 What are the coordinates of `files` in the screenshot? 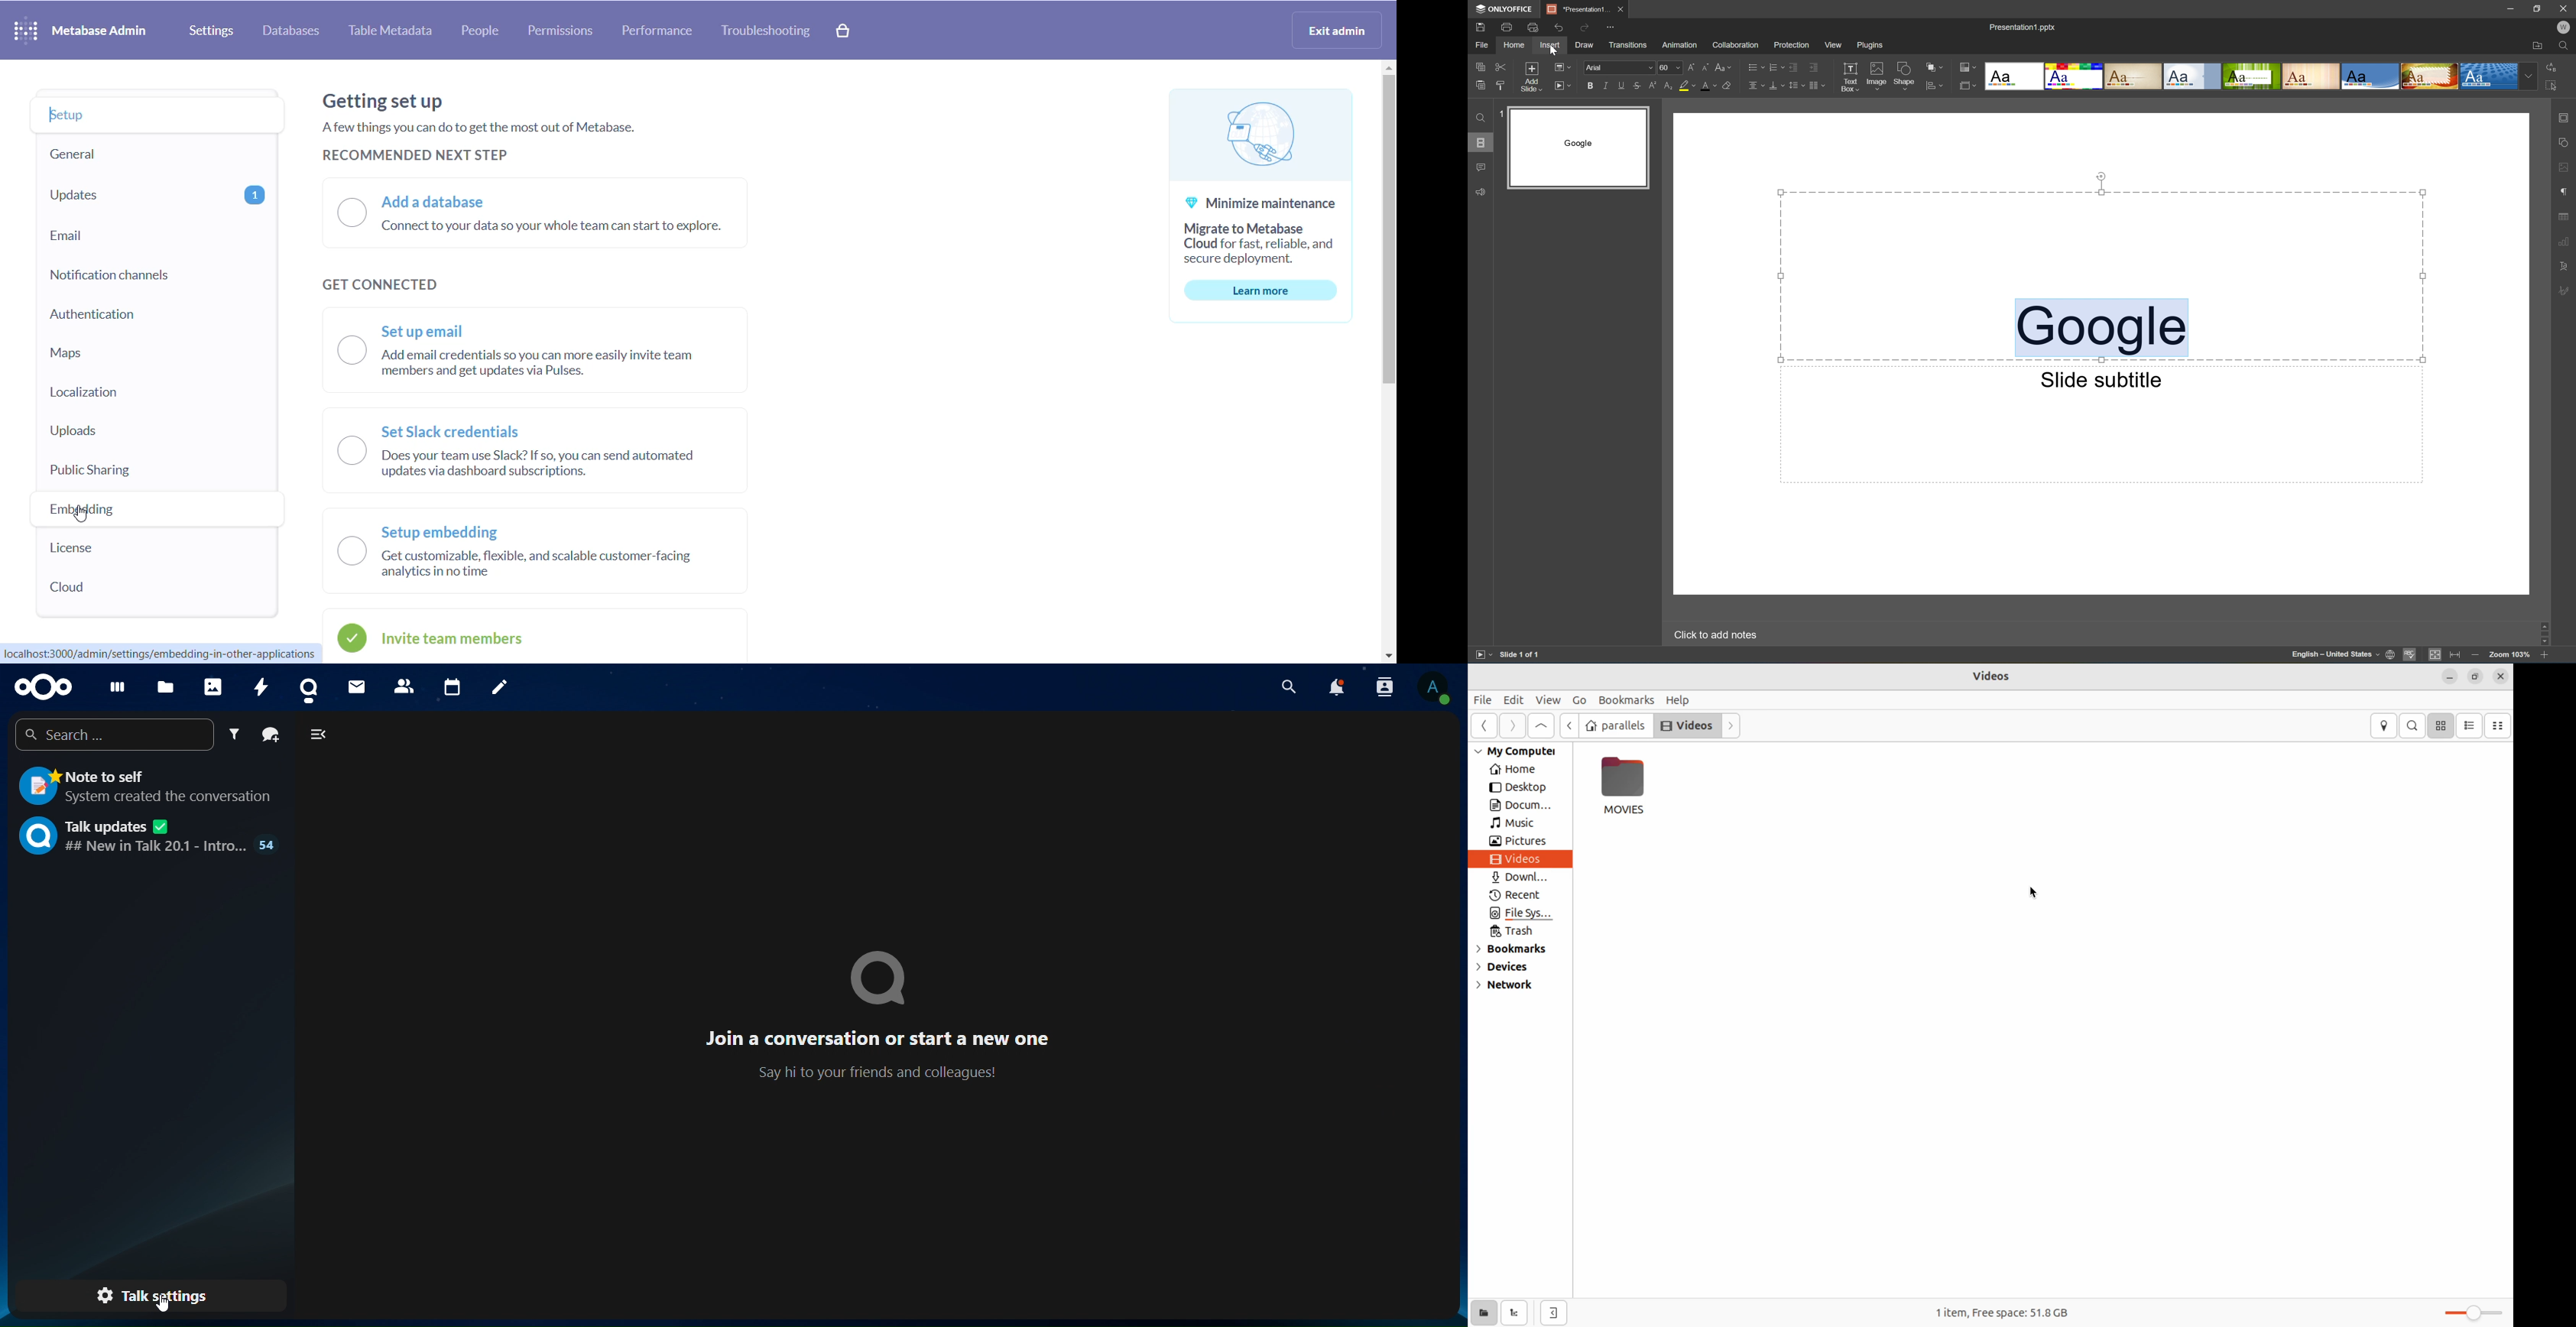 It's located at (166, 684).